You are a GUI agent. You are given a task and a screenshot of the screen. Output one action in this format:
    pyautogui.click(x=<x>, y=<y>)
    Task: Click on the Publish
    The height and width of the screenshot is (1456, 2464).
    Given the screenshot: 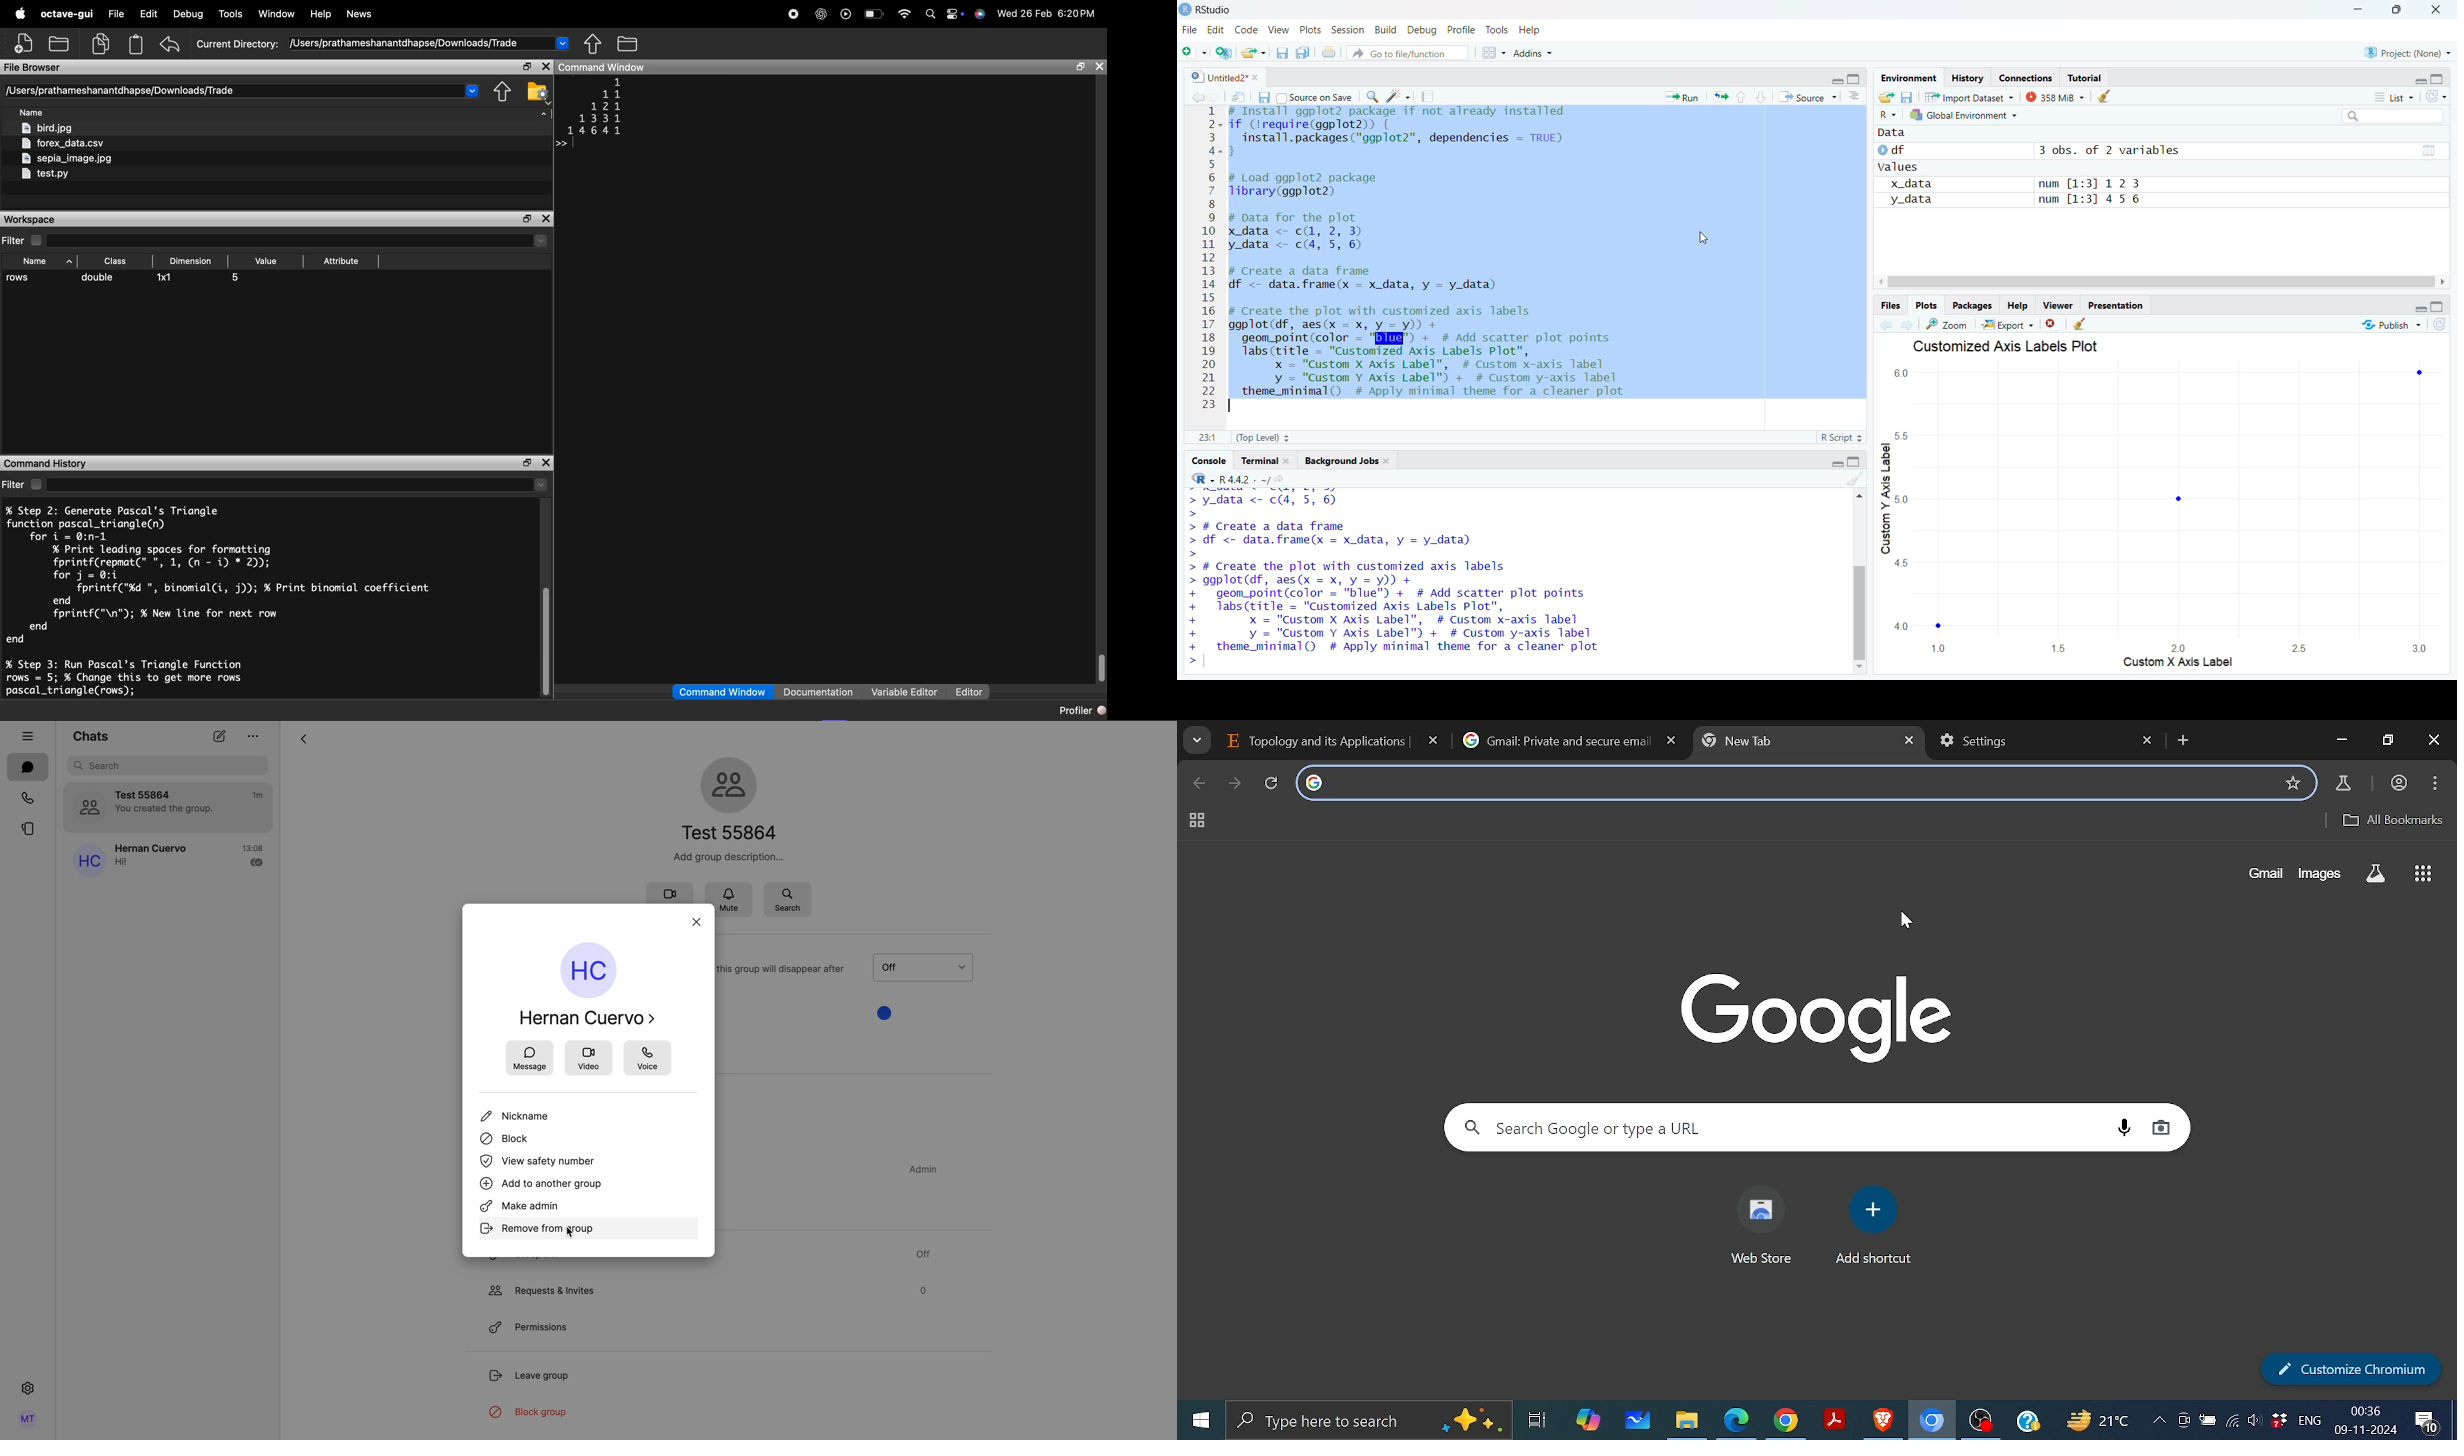 What is the action you would take?
    pyautogui.click(x=2393, y=325)
    